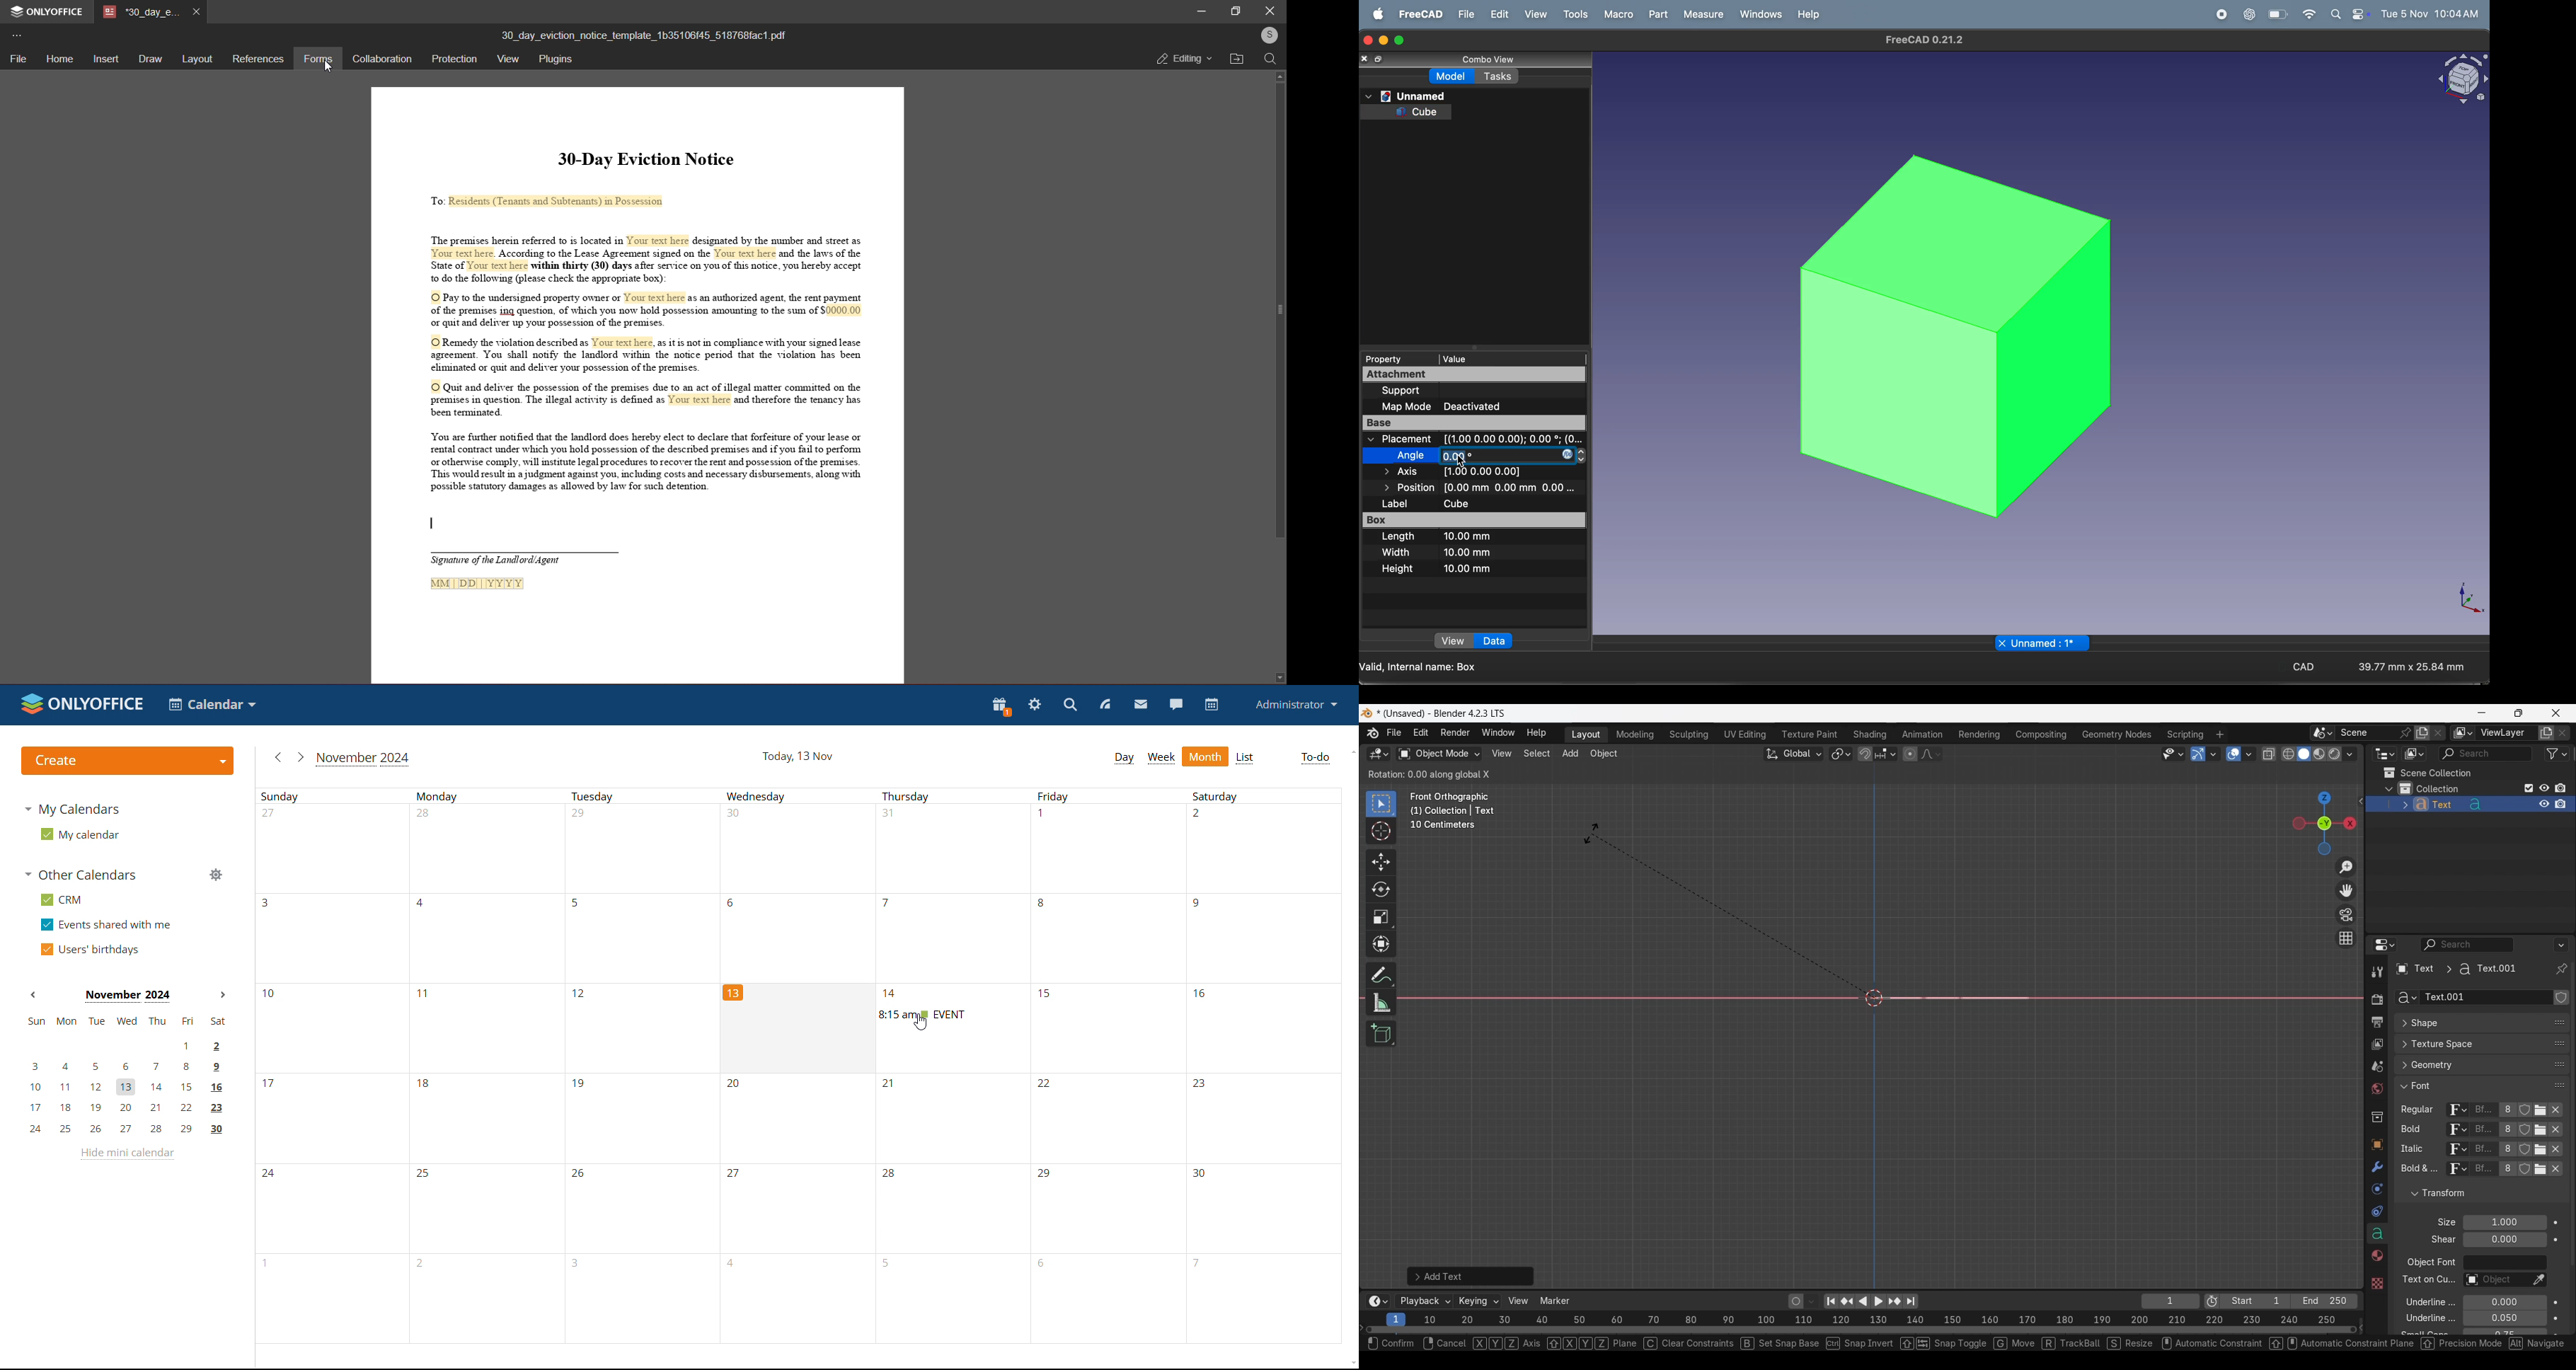 The width and height of the screenshot is (2576, 1372). I want to click on , so click(1446, 1343).